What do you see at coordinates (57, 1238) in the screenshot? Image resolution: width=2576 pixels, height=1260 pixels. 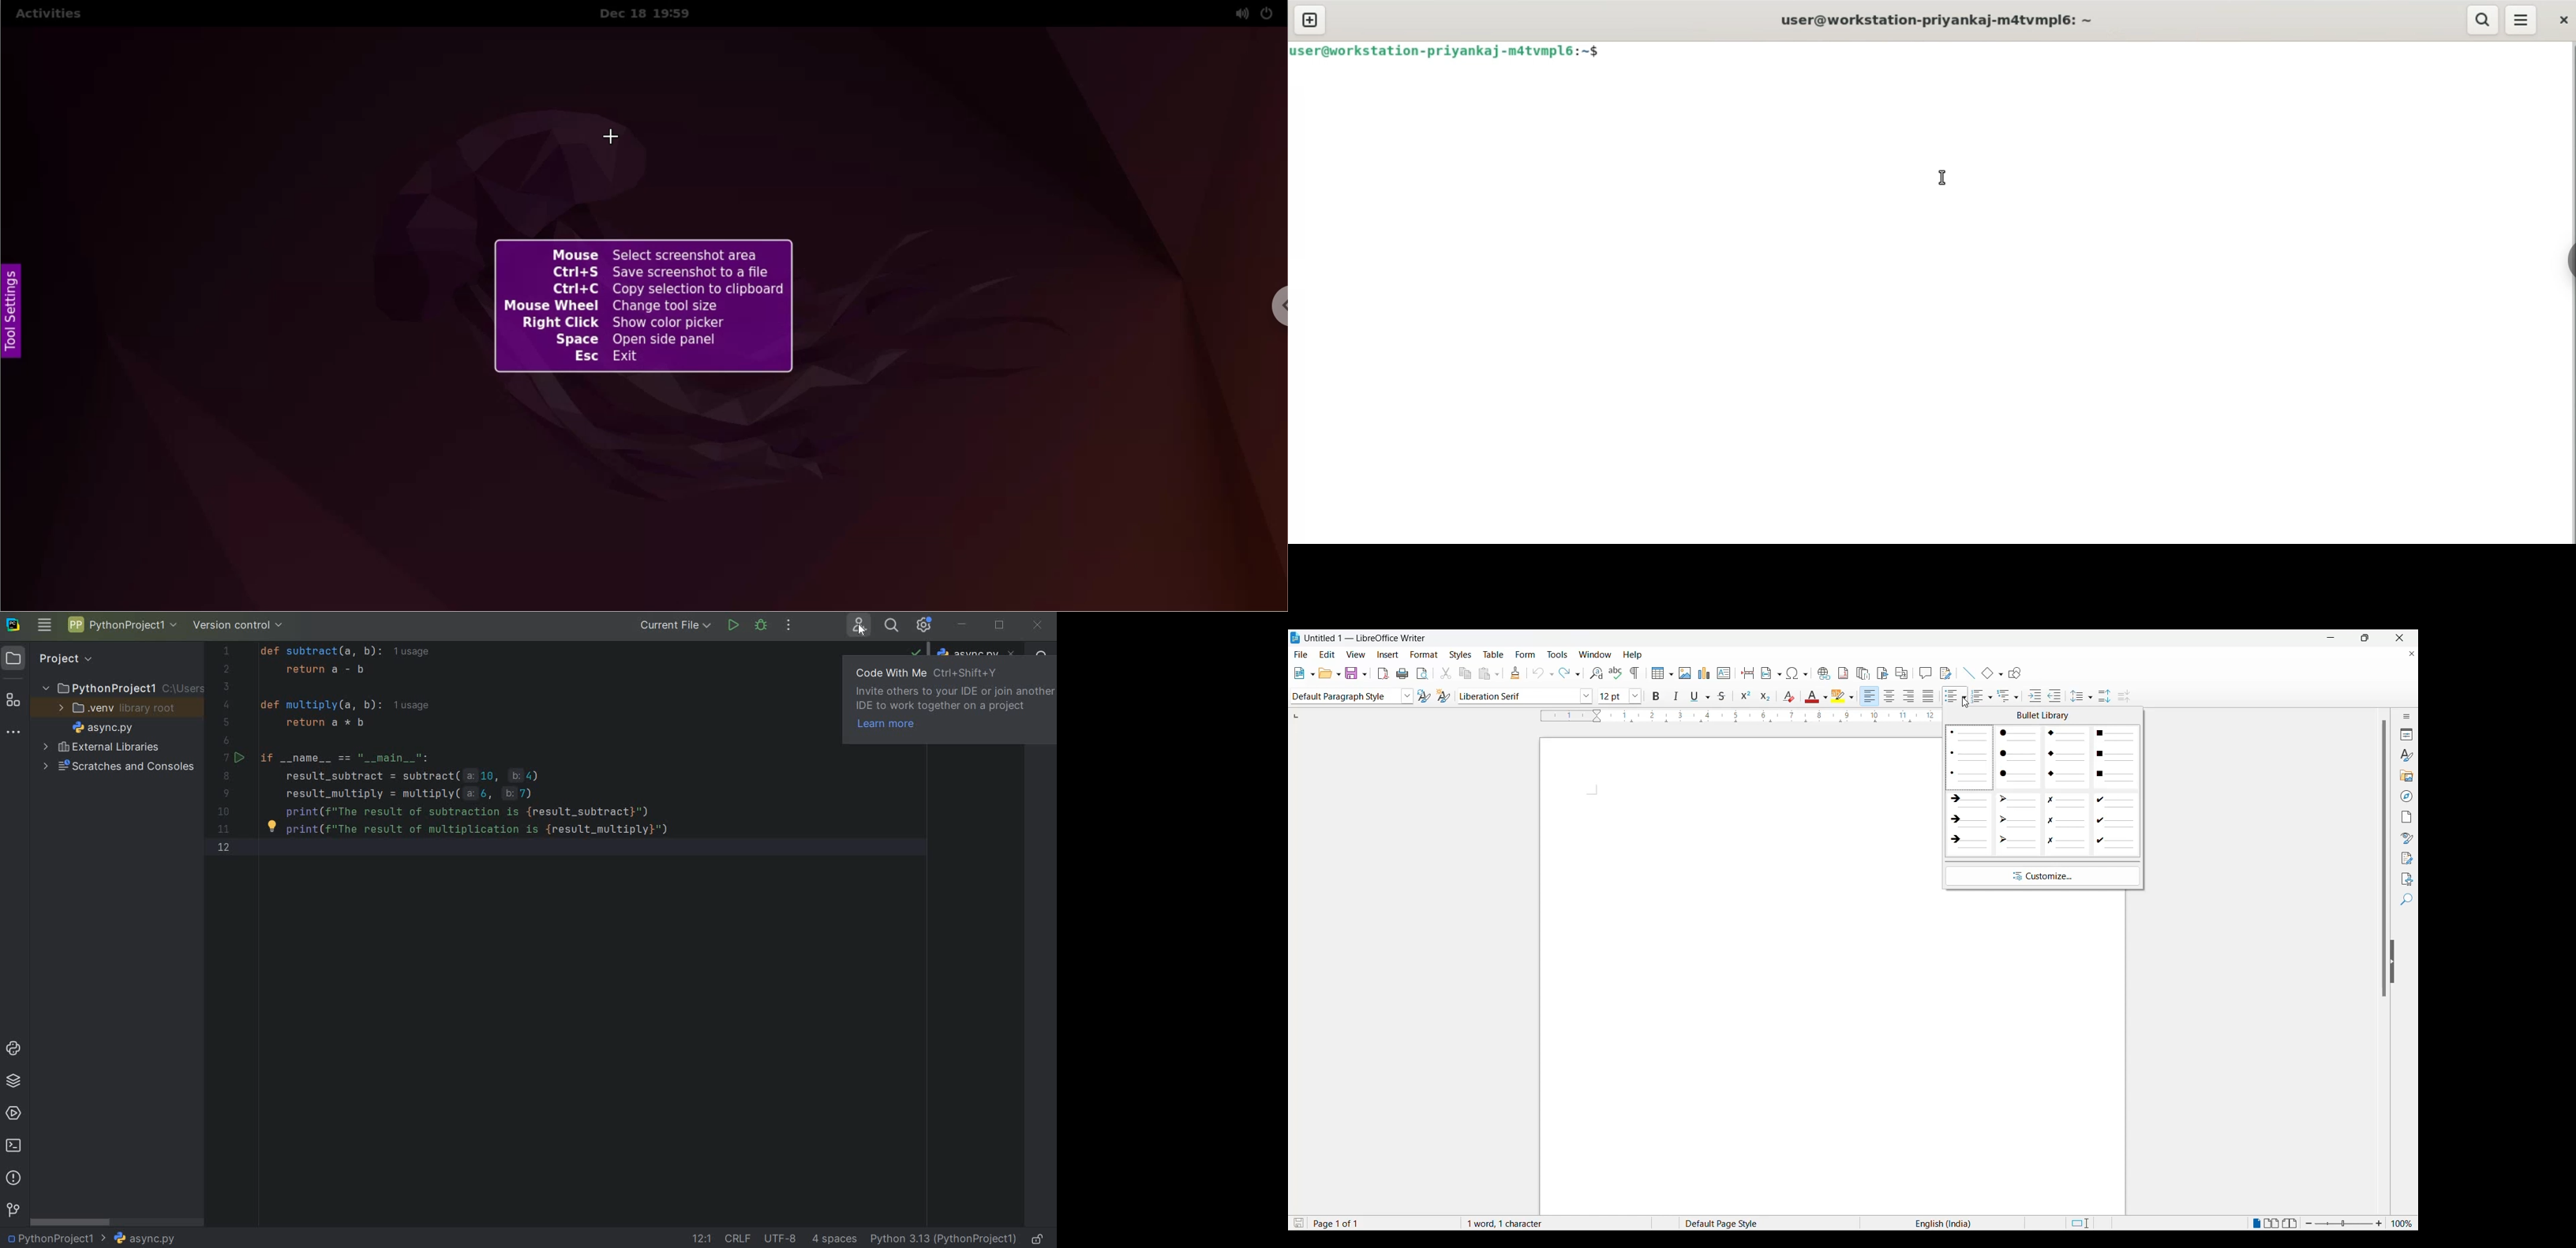 I see `PROJECT NAME` at bounding box center [57, 1238].